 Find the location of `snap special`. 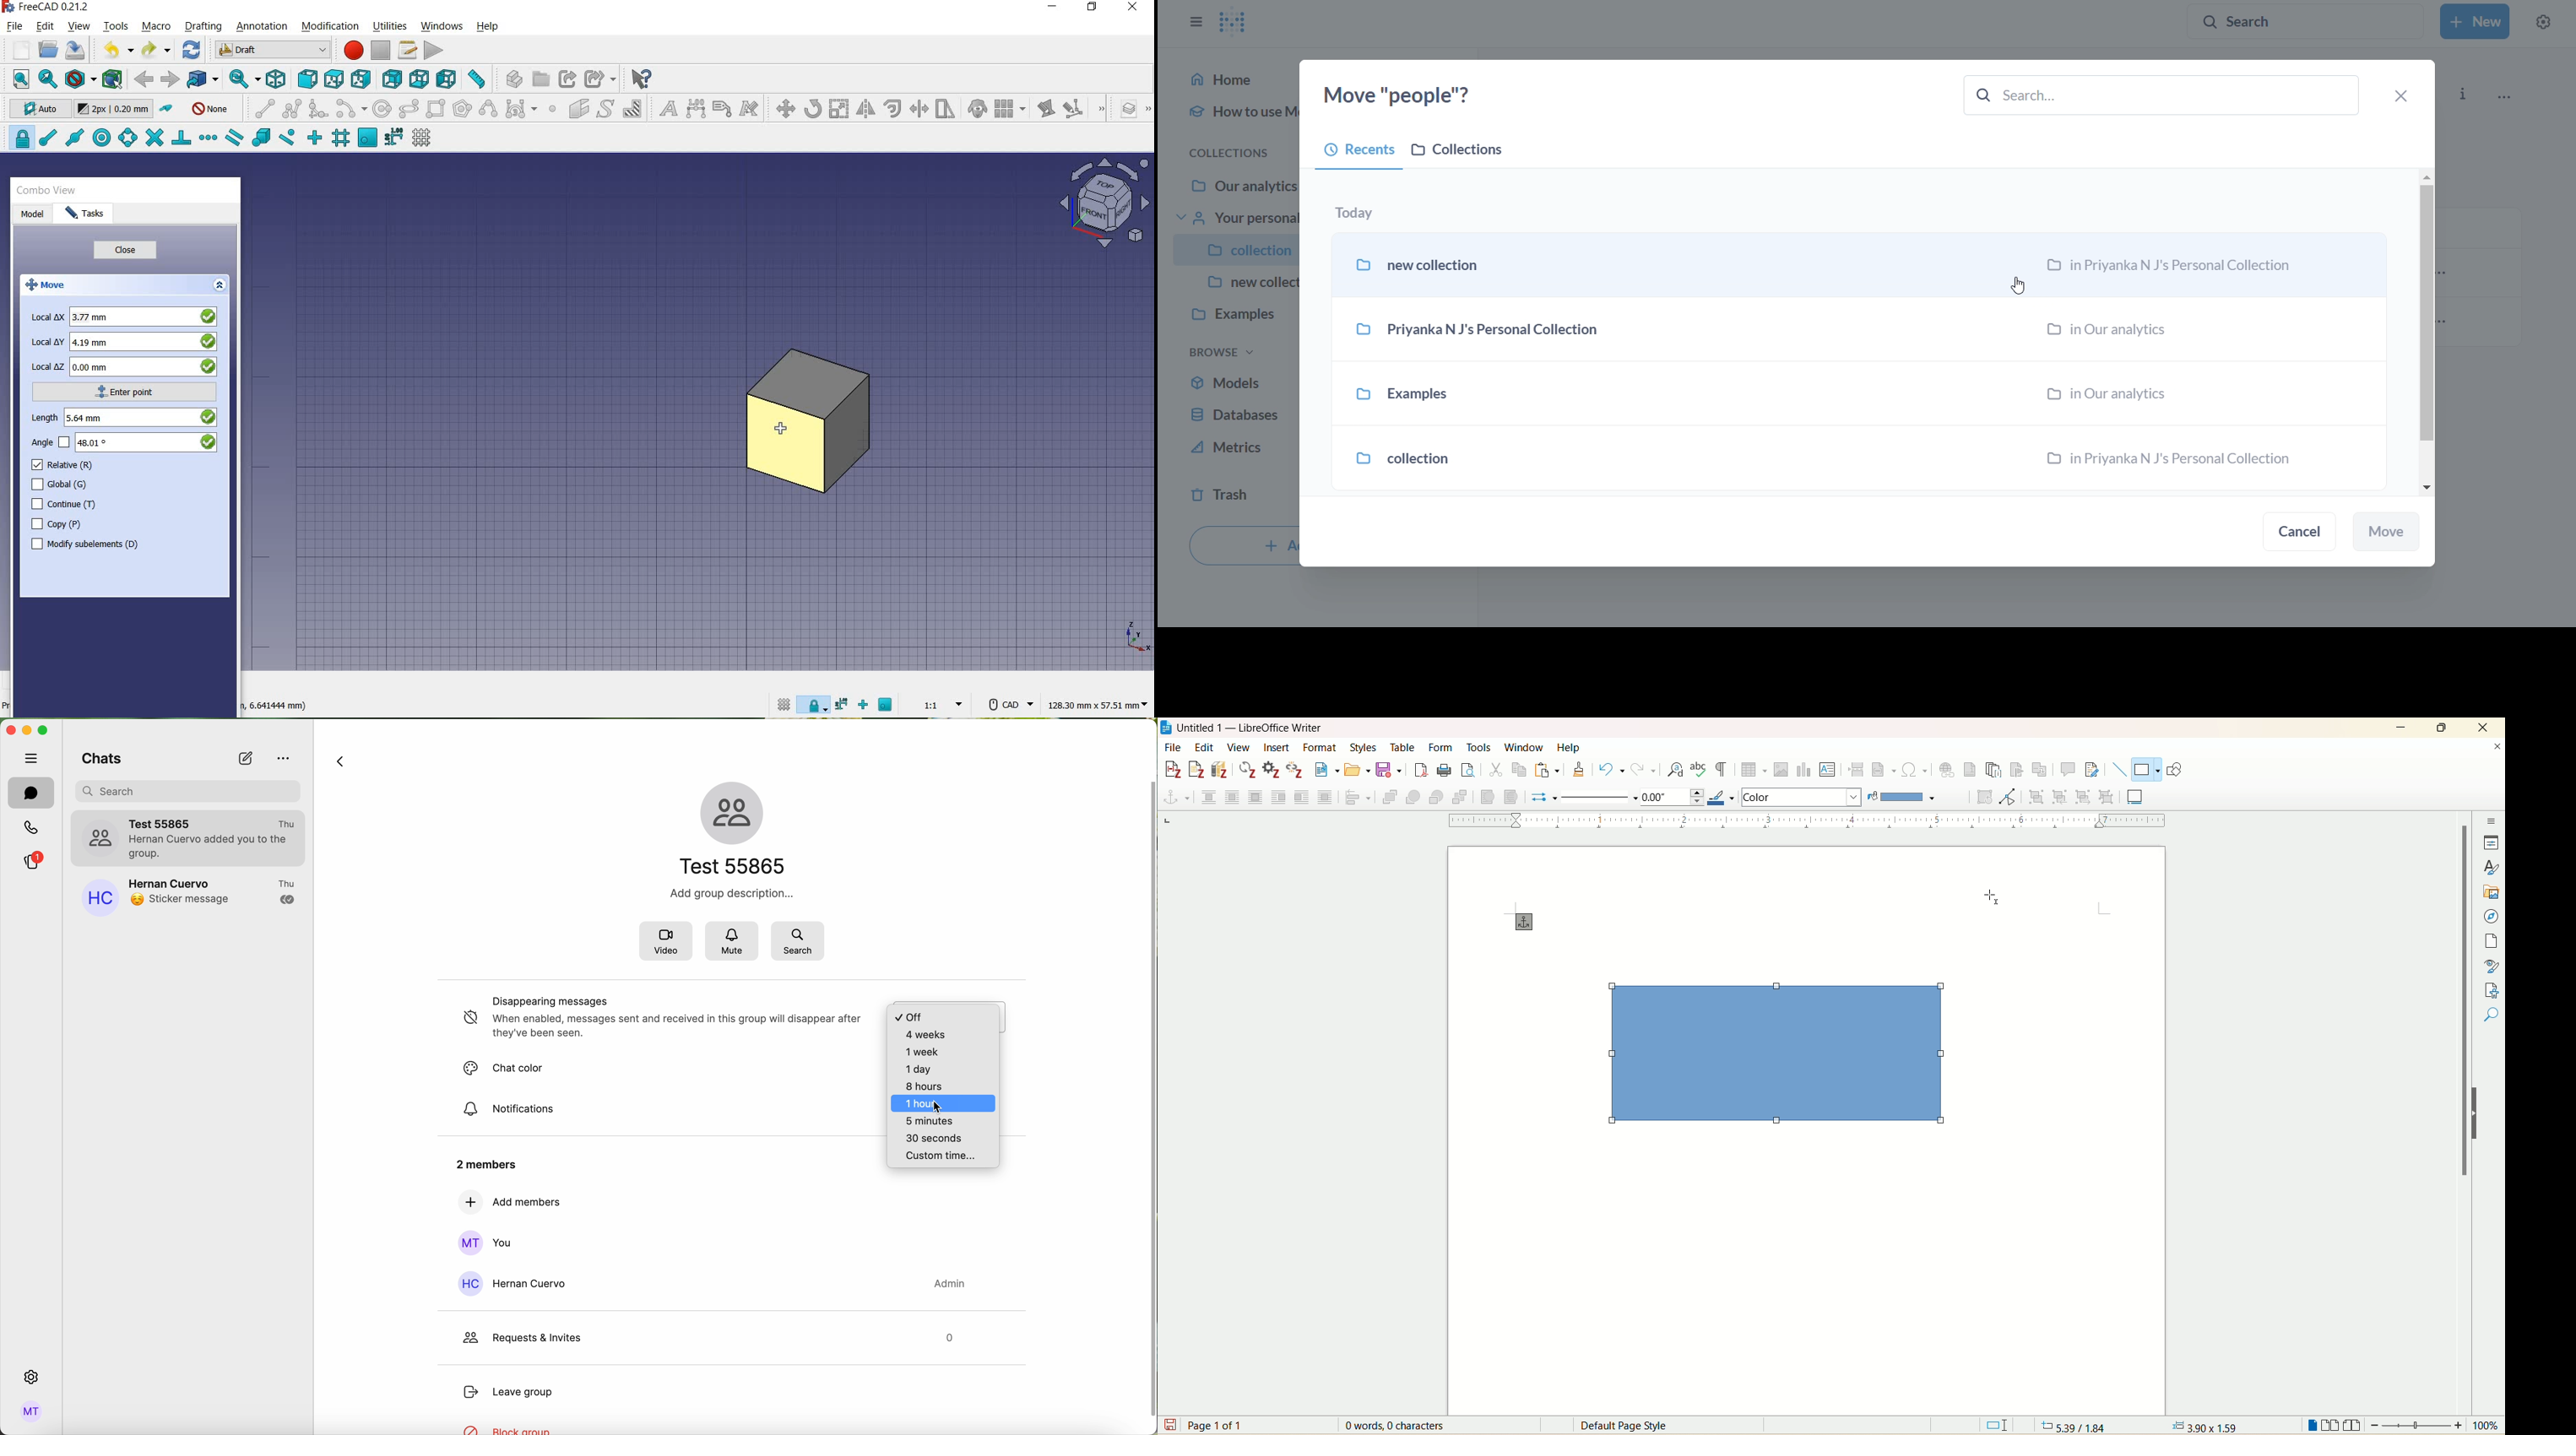

snap special is located at coordinates (261, 137).